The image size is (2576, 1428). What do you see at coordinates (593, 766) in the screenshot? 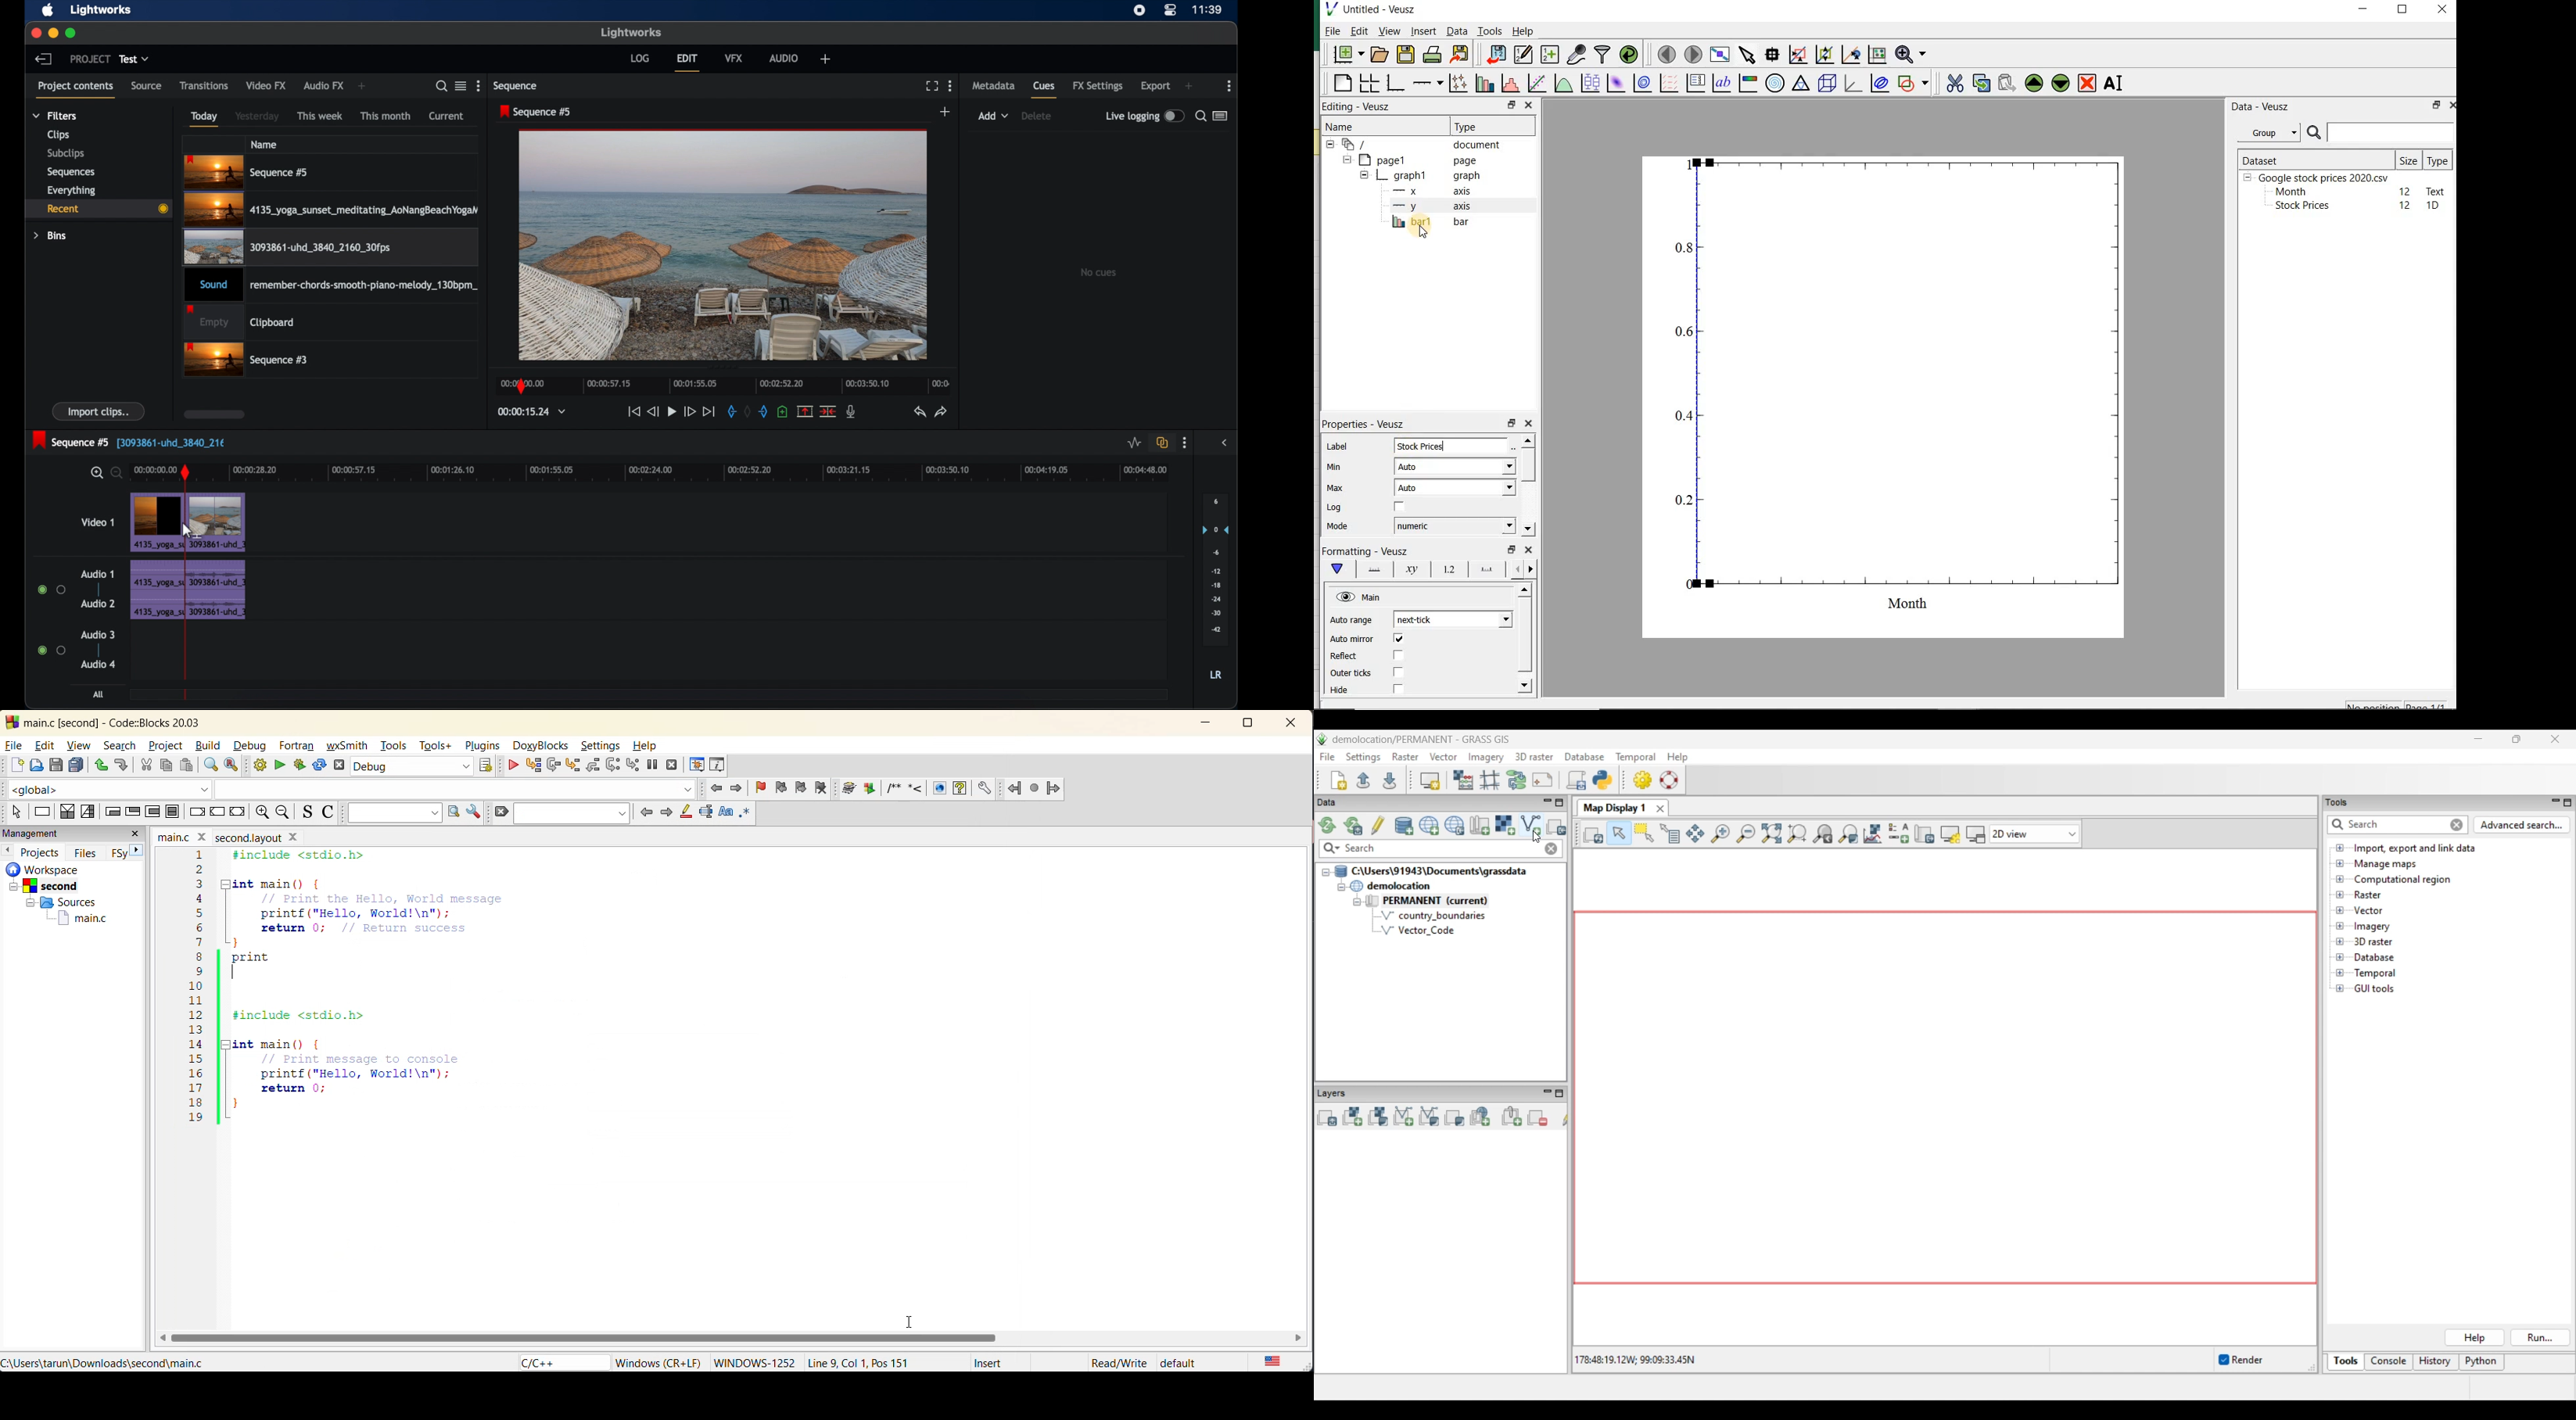
I see `step out` at bounding box center [593, 766].